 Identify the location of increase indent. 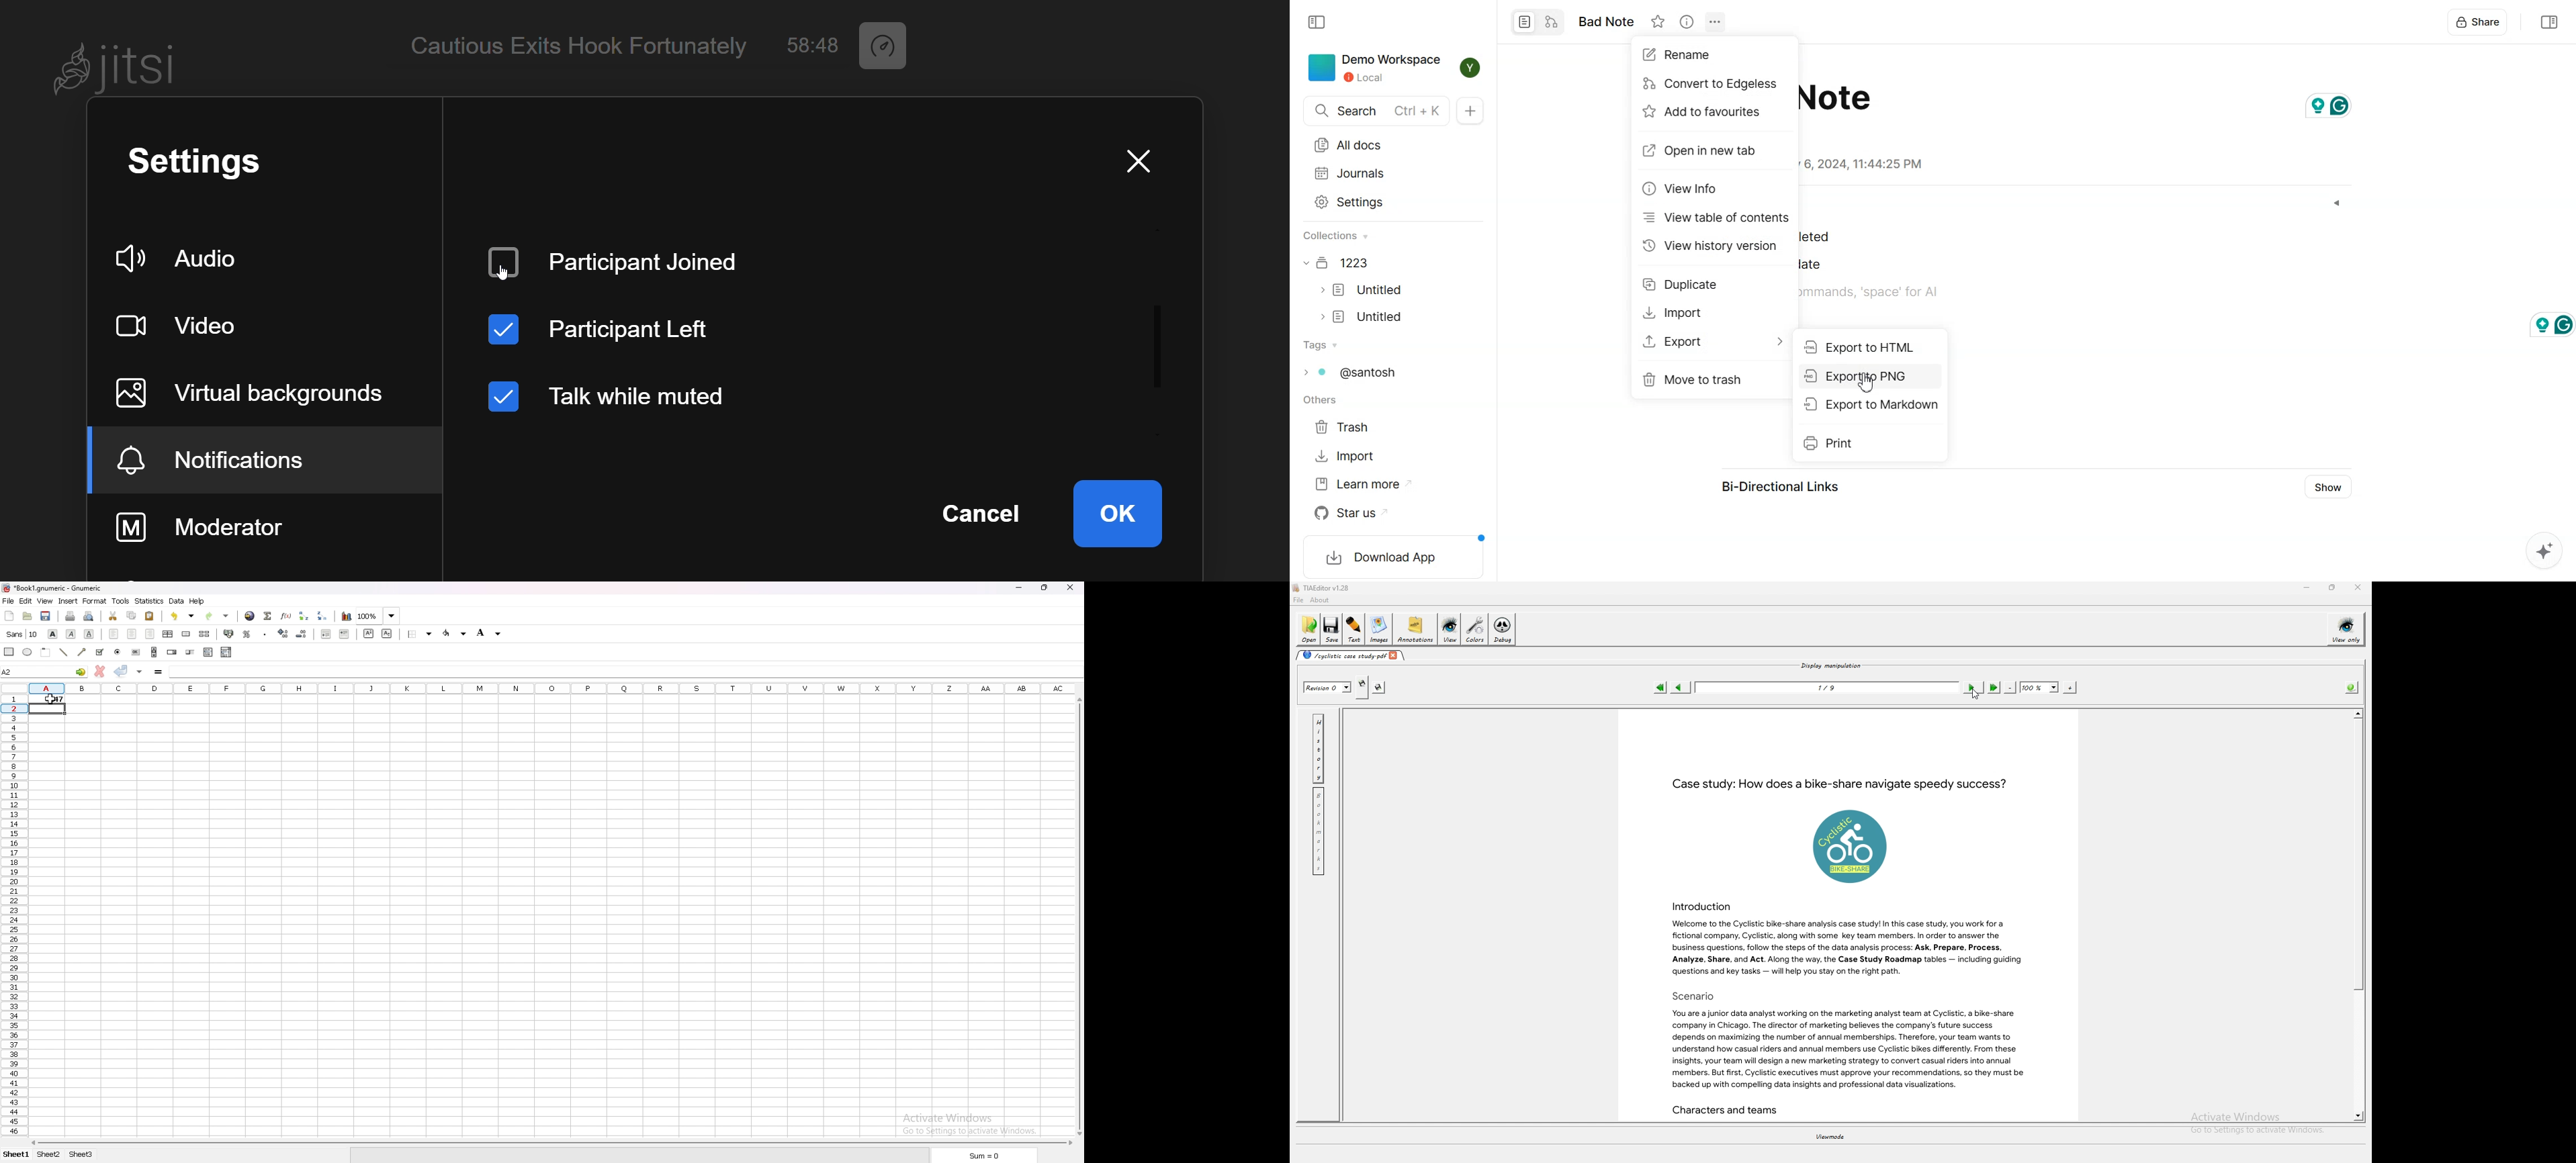
(345, 633).